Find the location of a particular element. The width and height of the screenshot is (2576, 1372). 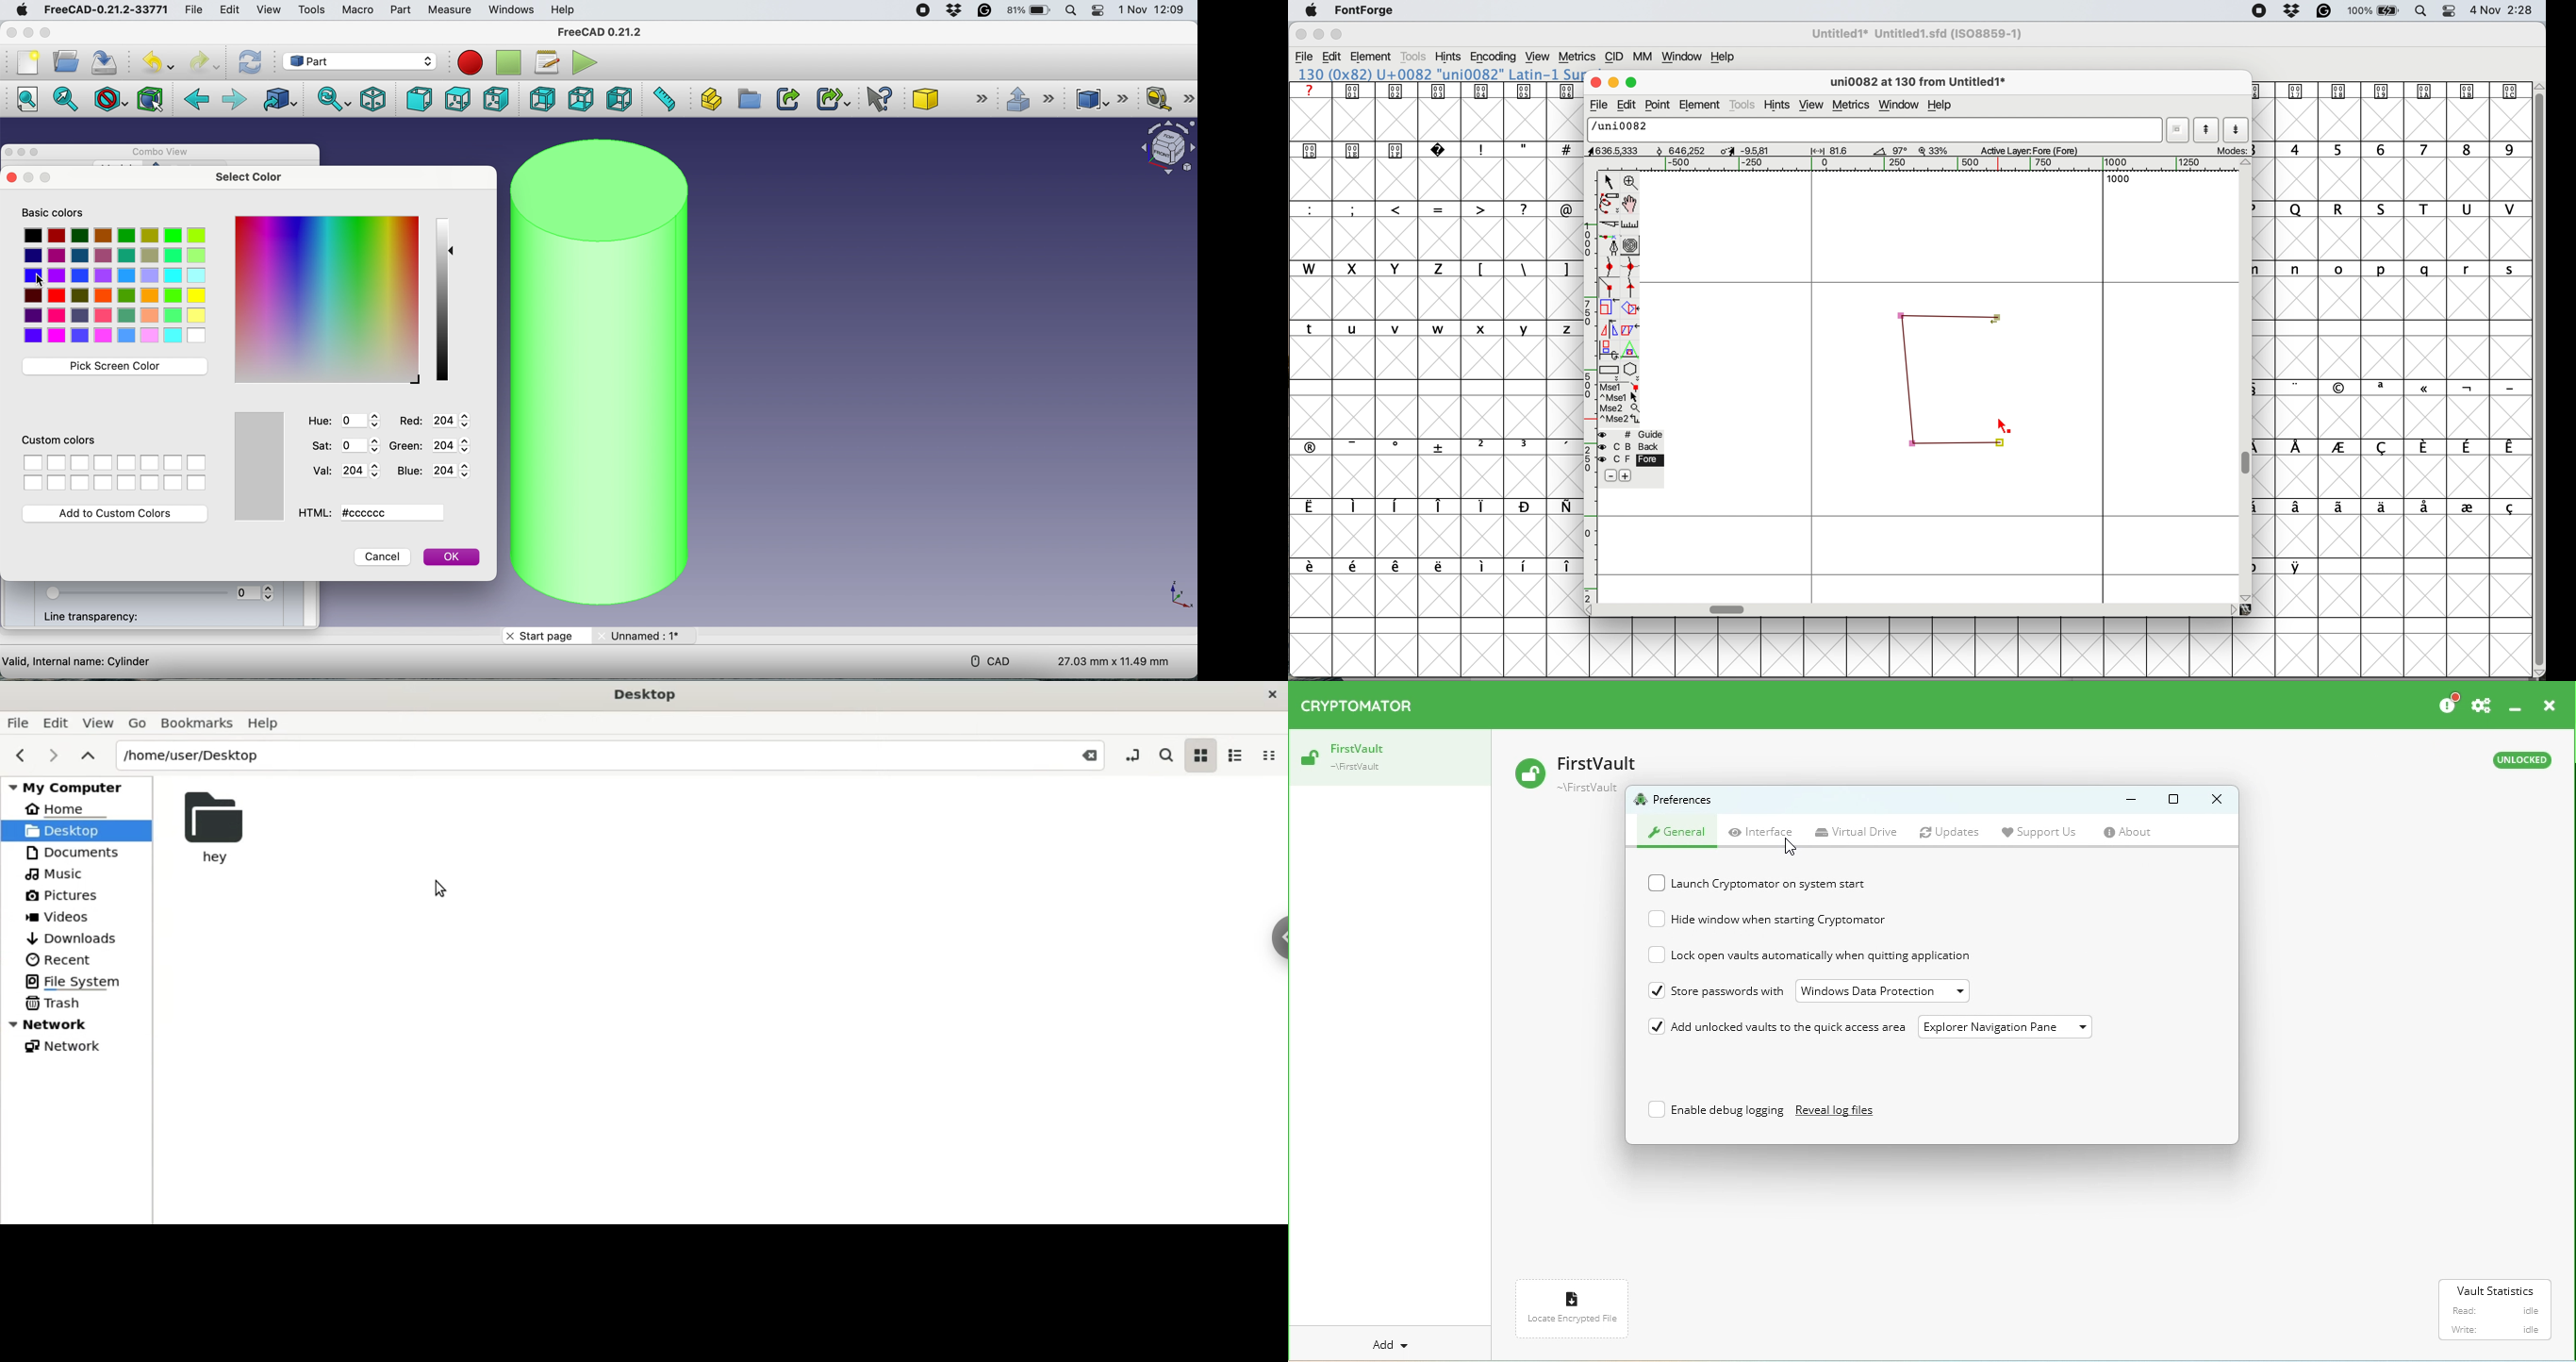

special characters is located at coordinates (1436, 209).